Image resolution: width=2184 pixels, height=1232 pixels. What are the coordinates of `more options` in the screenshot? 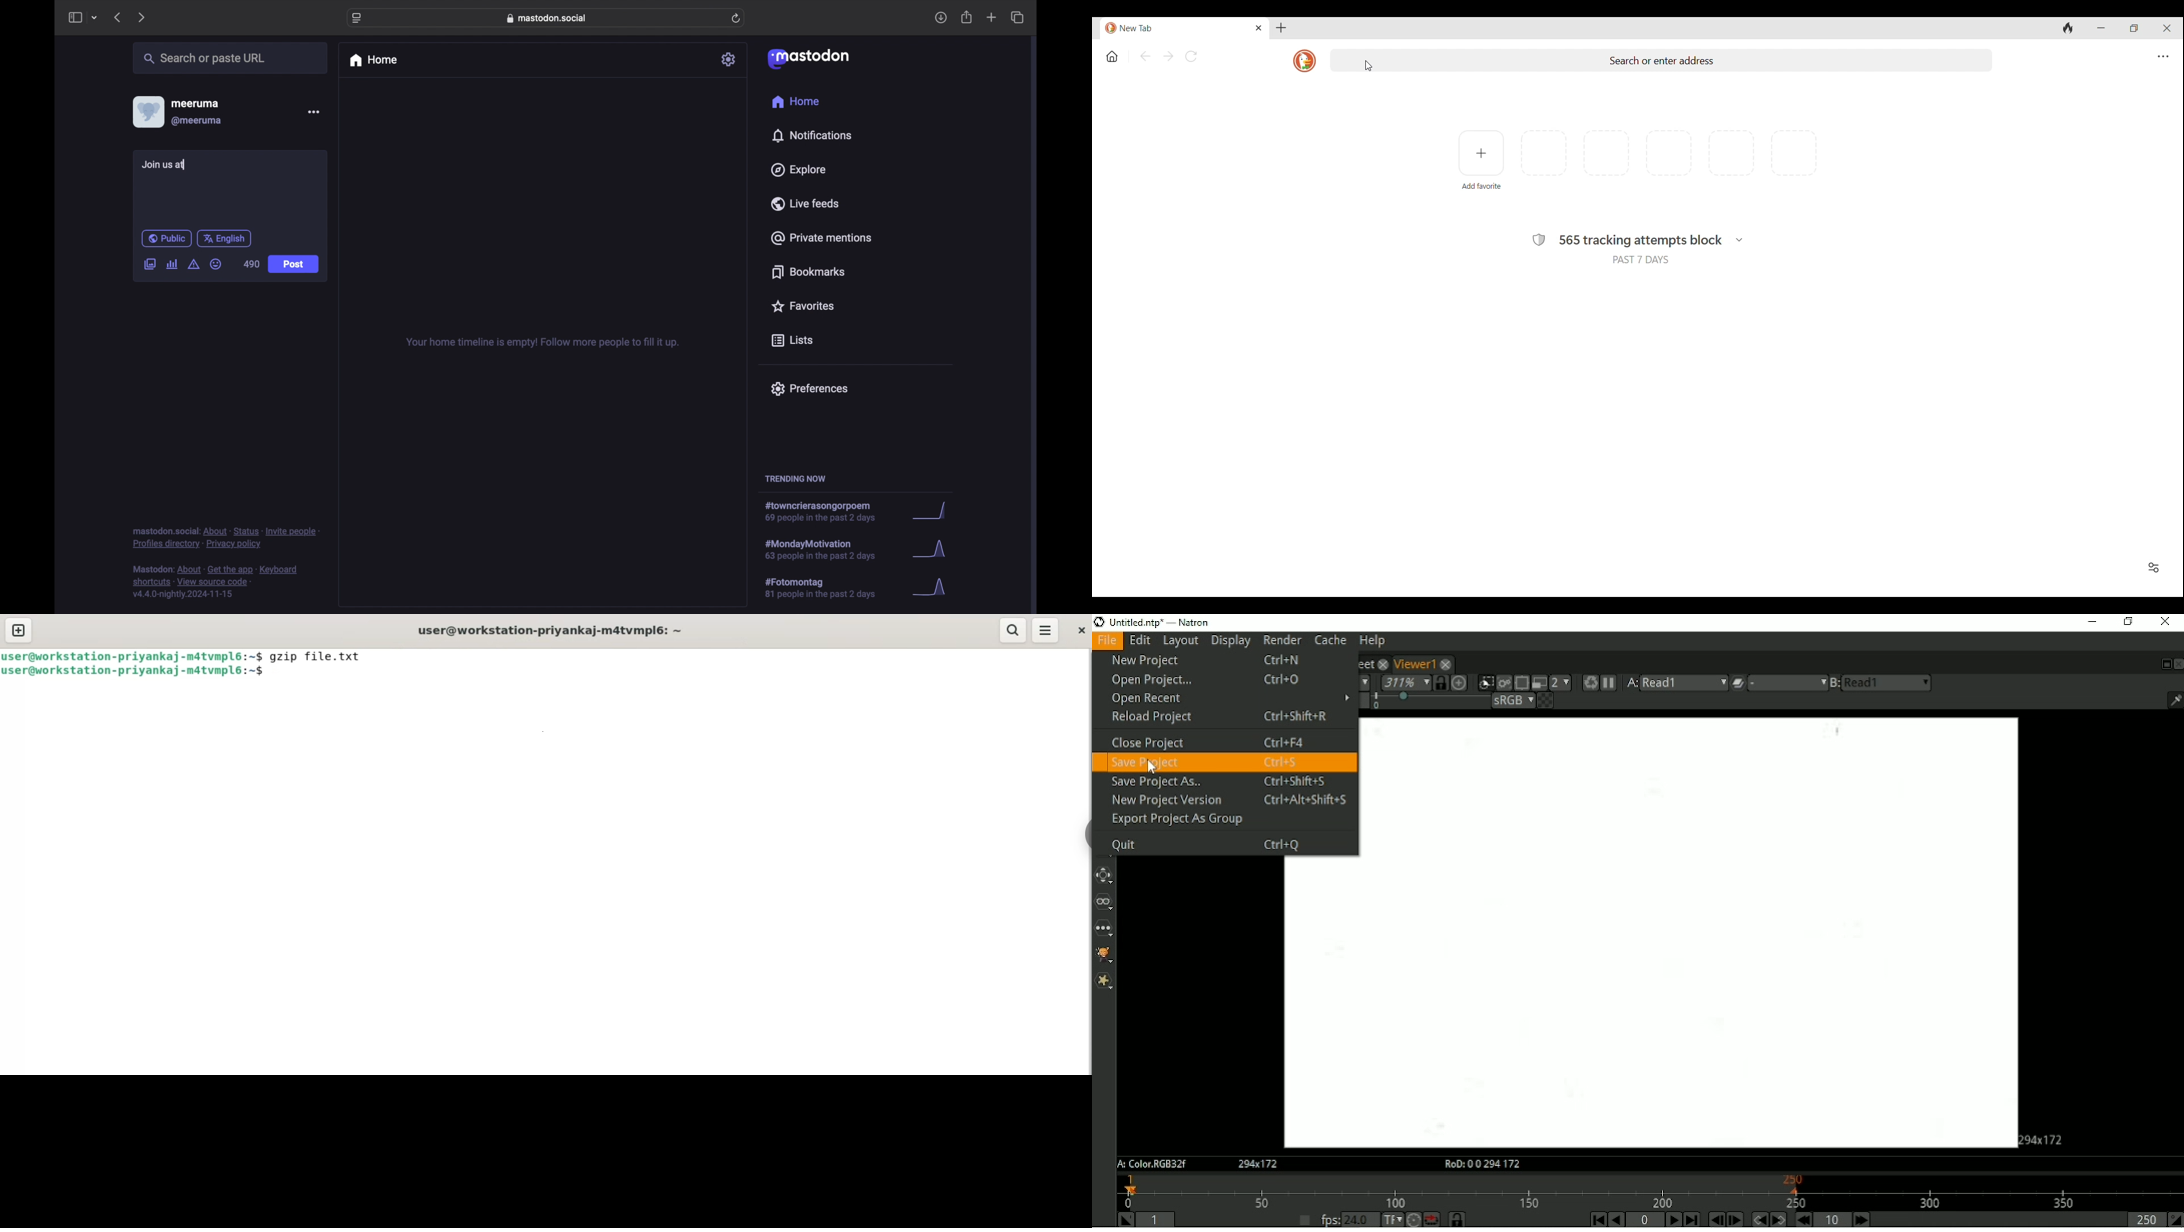 It's located at (314, 112).